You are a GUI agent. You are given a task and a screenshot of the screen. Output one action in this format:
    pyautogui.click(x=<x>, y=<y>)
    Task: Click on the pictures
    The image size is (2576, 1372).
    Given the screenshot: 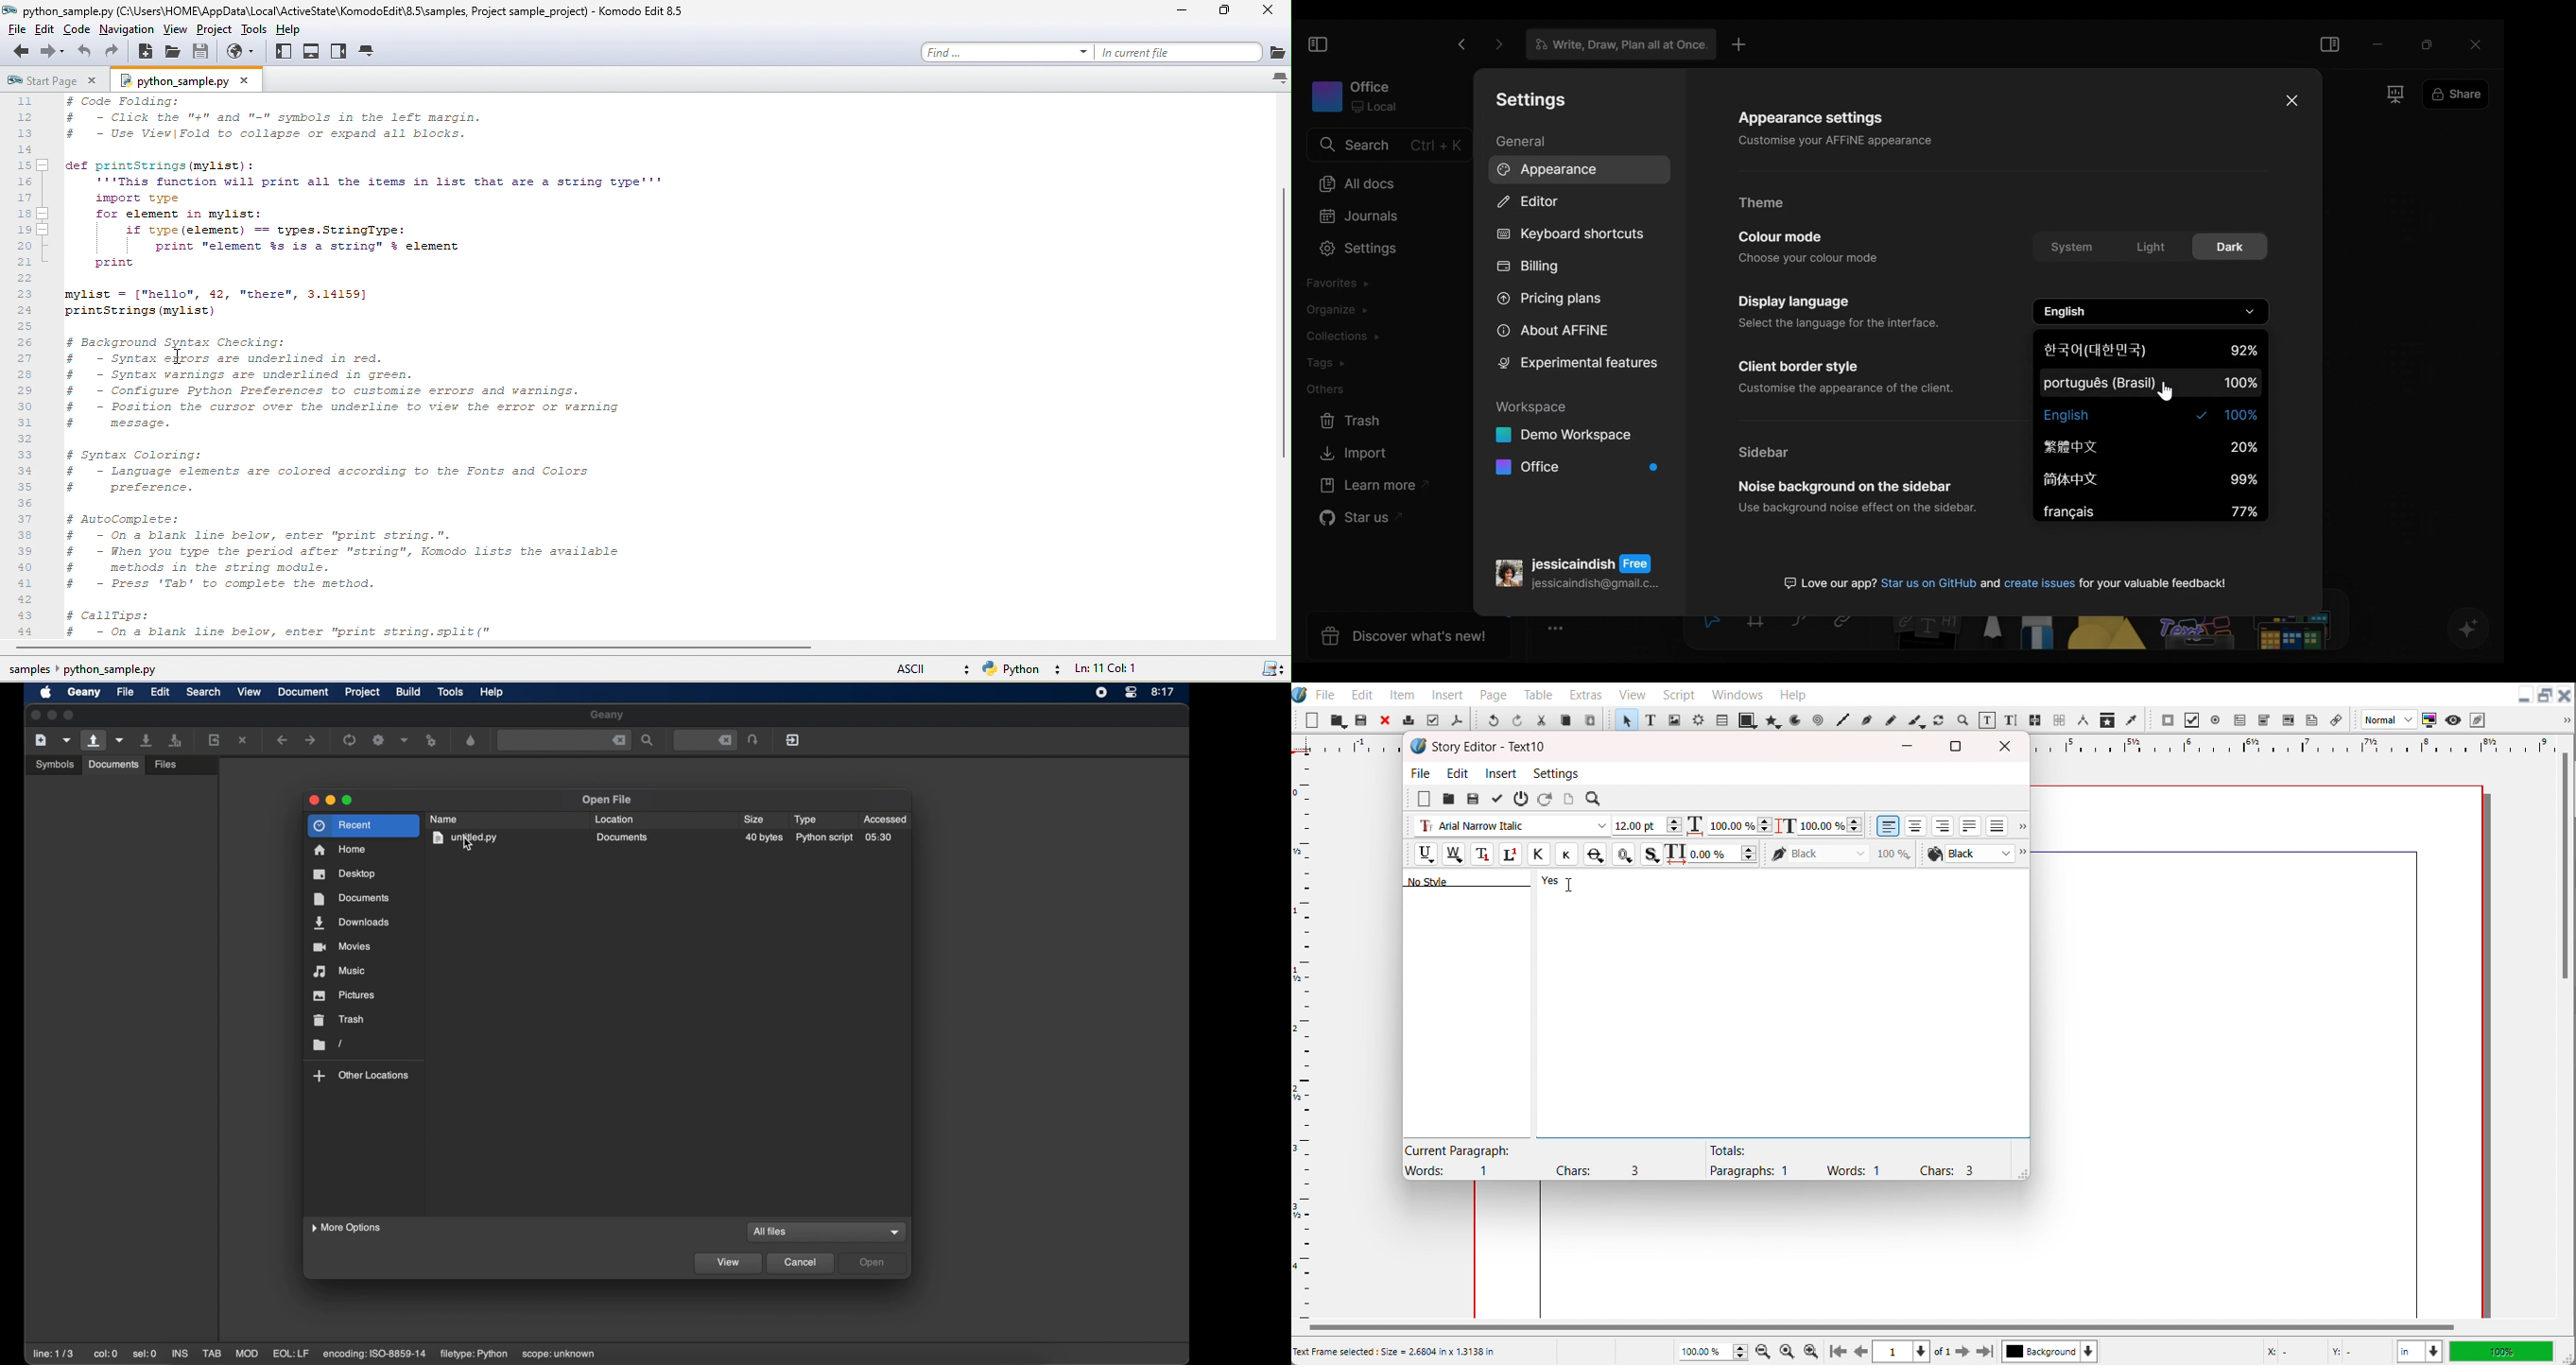 What is the action you would take?
    pyautogui.click(x=344, y=995)
    